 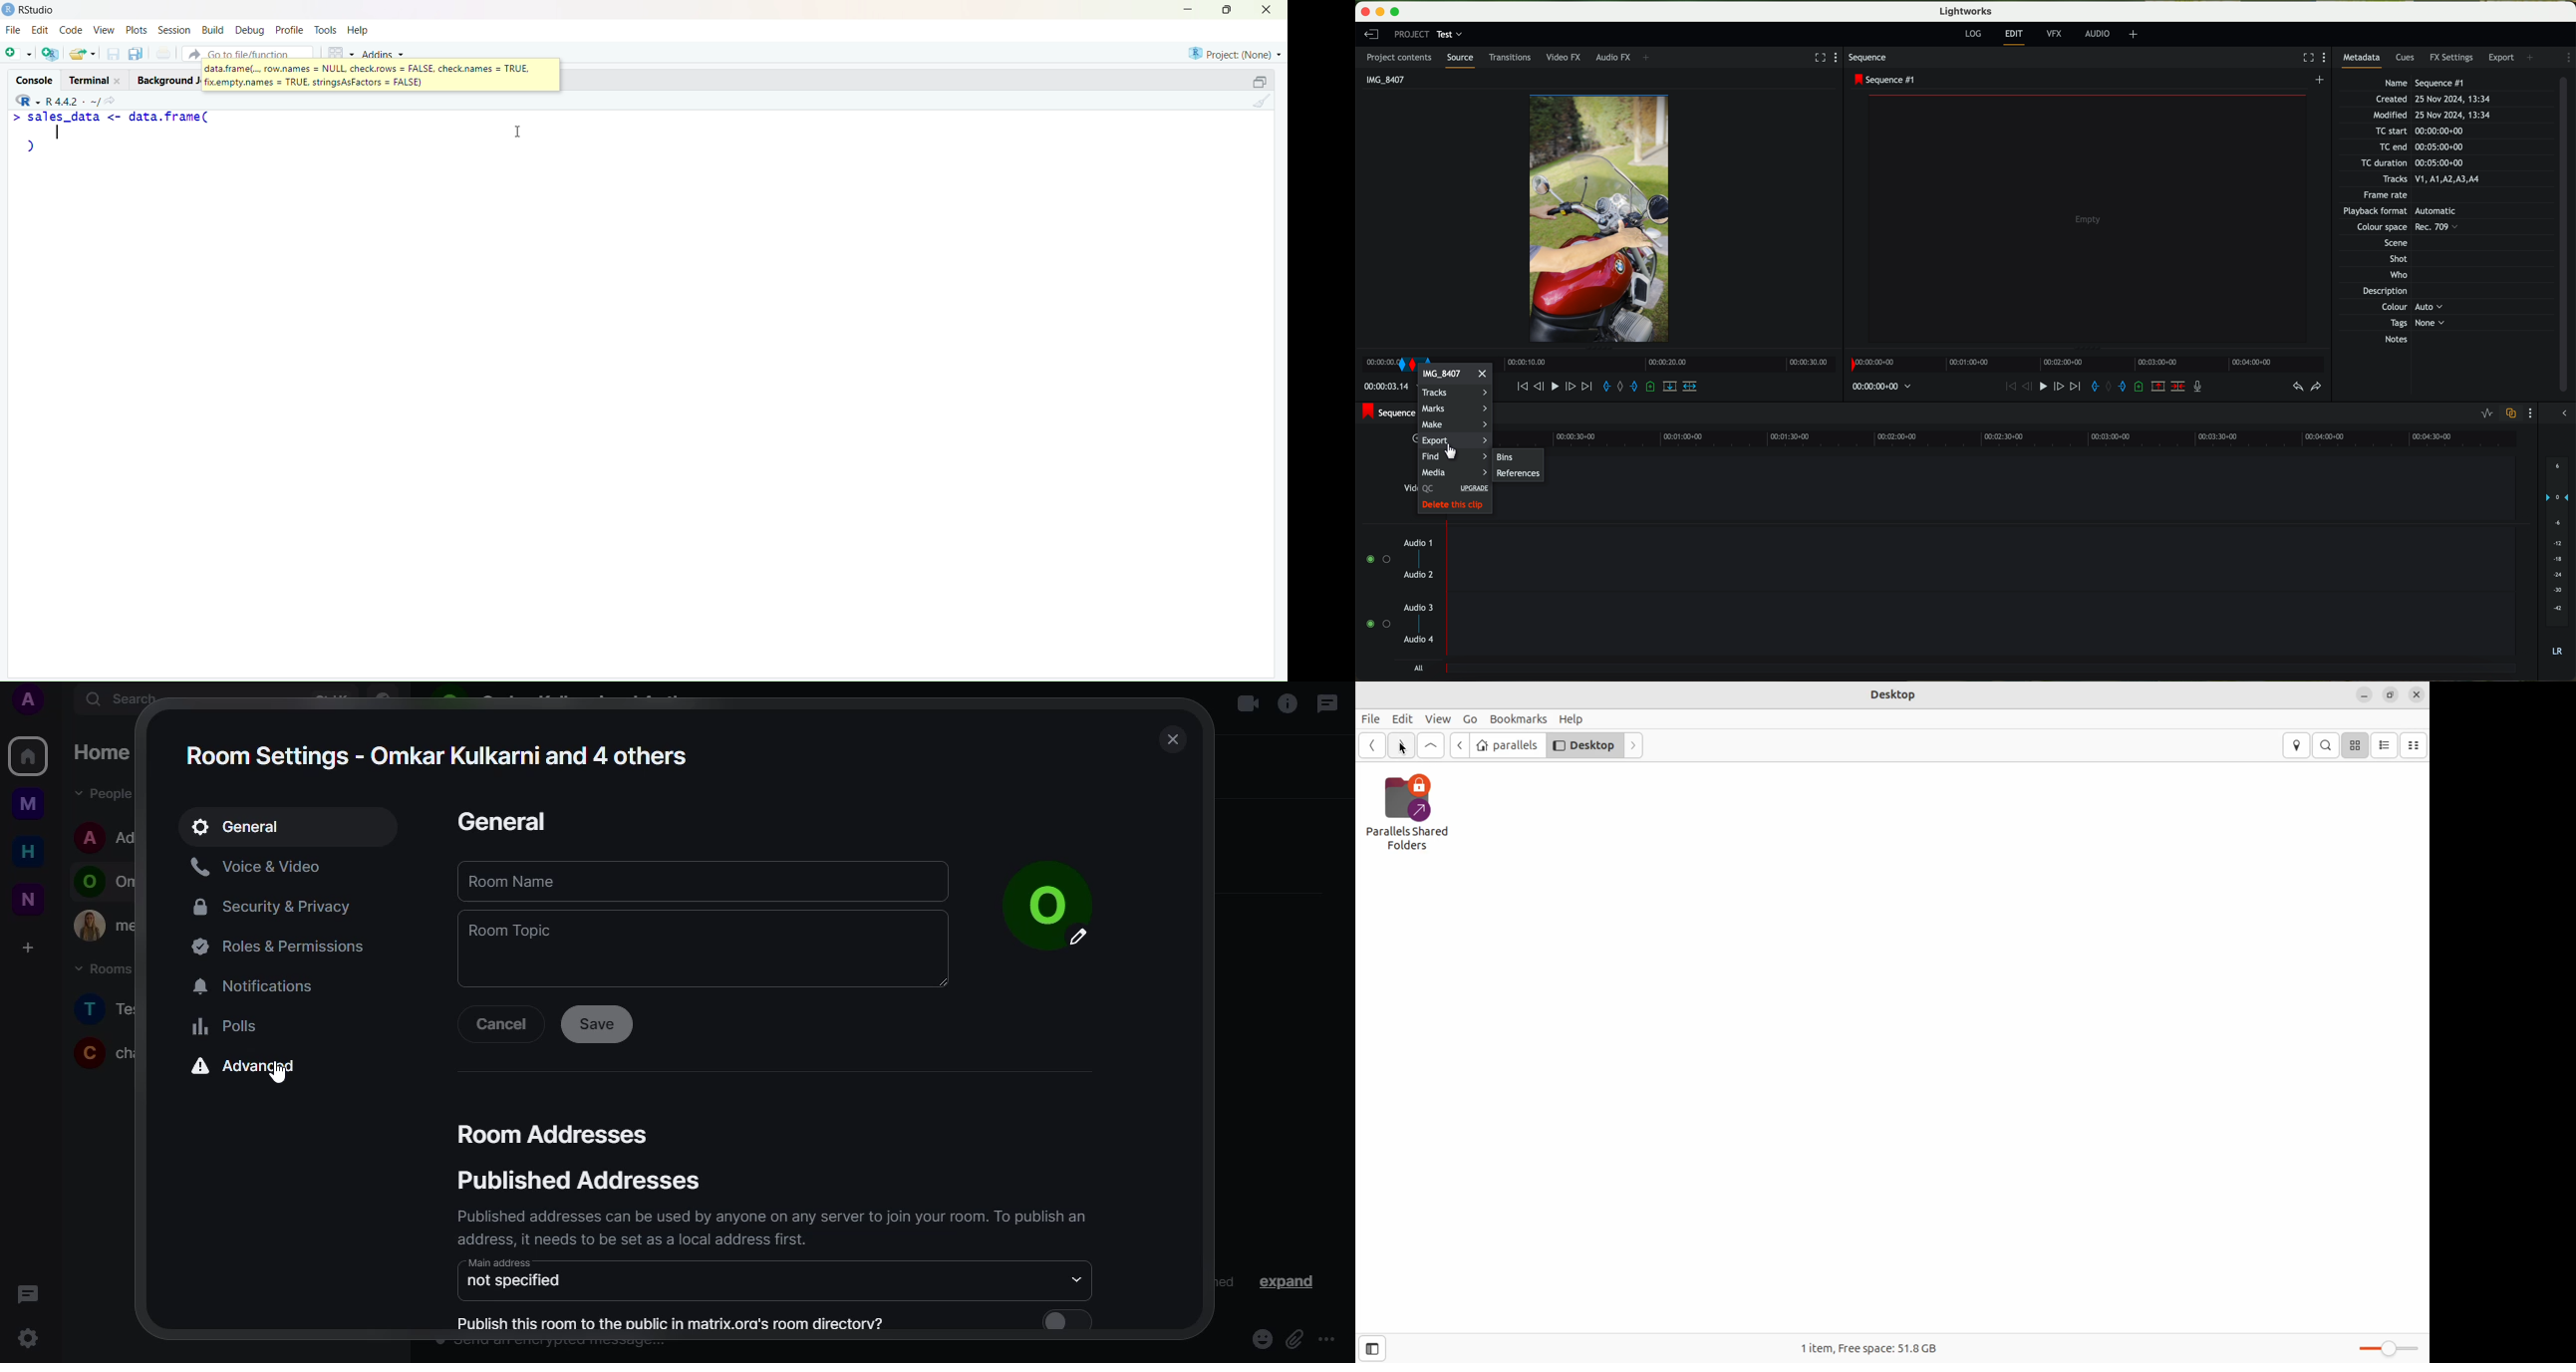 What do you see at coordinates (1246, 705) in the screenshot?
I see `video call` at bounding box center [1246, 705].